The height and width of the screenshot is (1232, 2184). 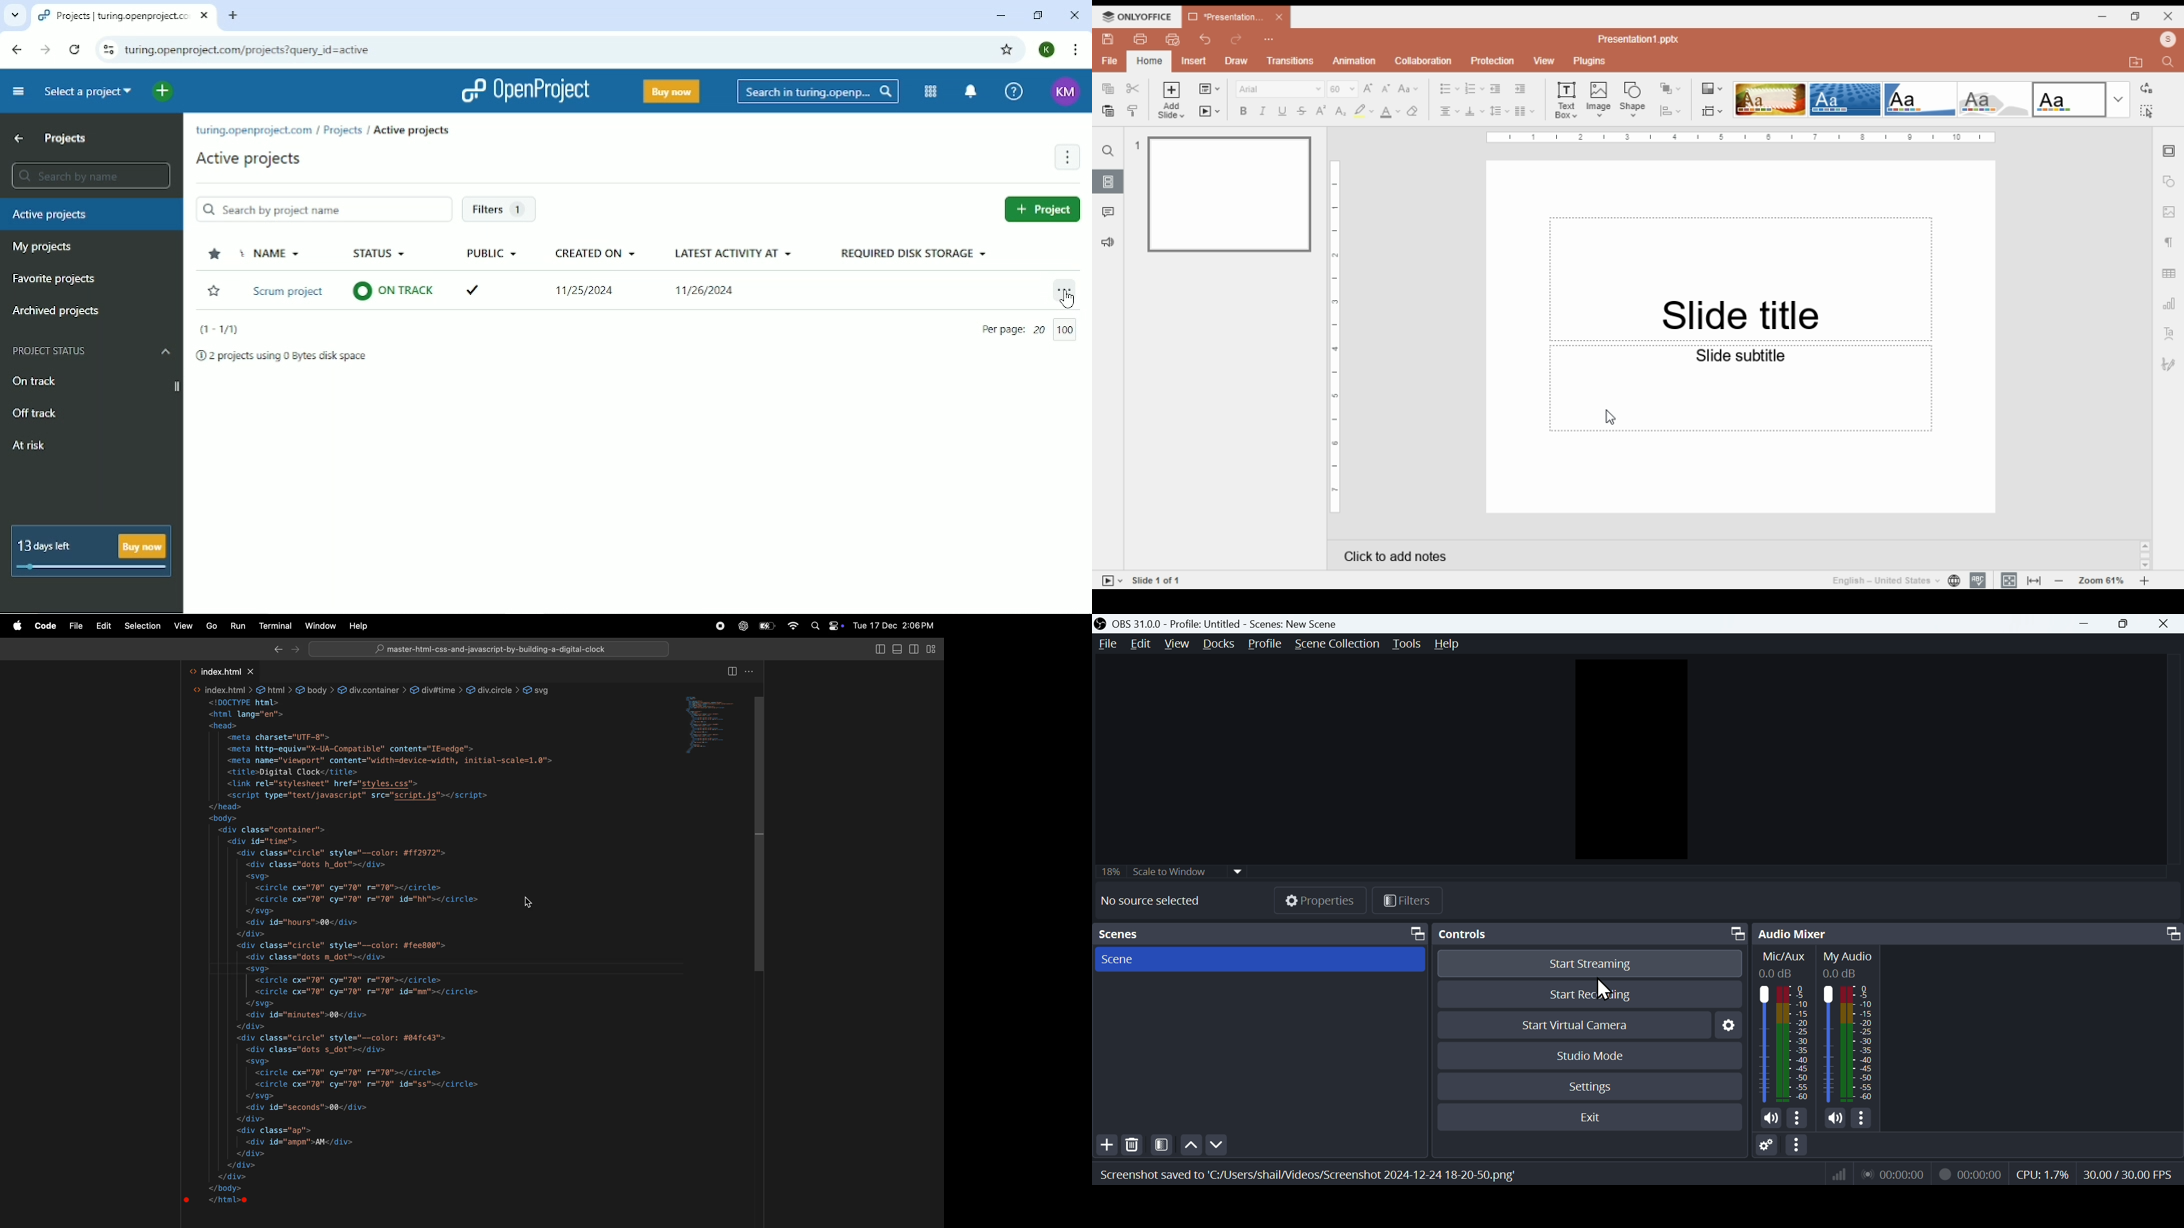 What do you see at coordinates (2168, 39) in the screenshot?
I see `profile` at bounding box center [2168, 39].